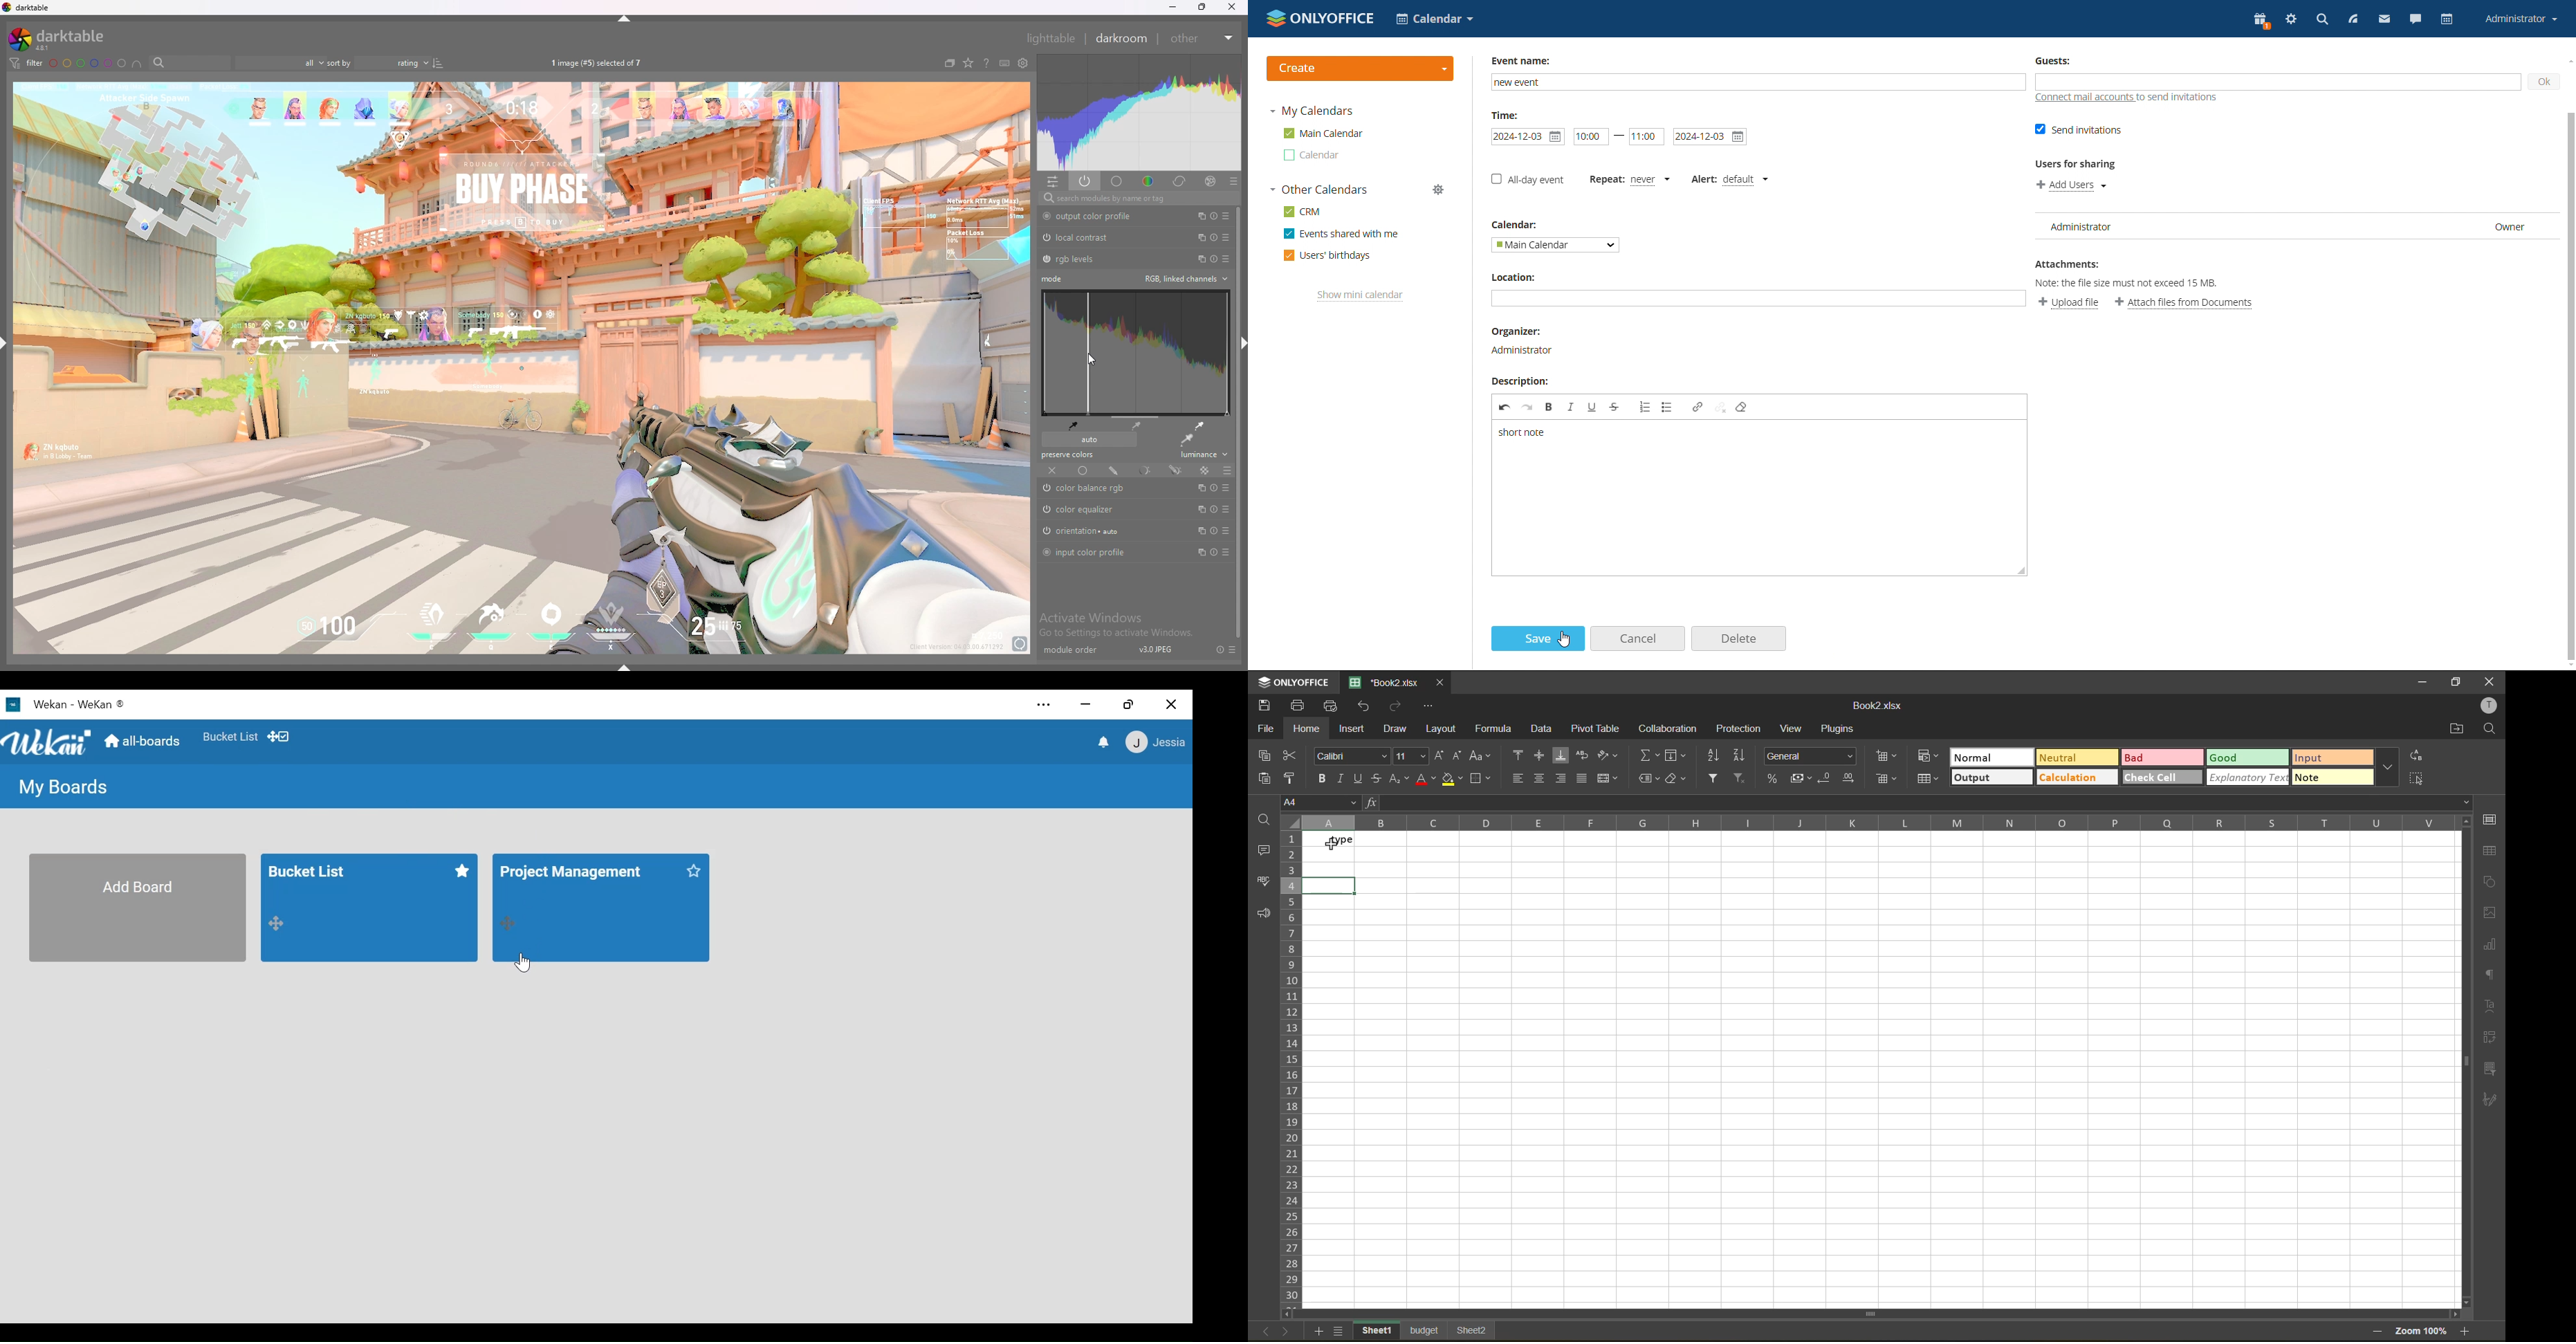  I want to click on luminance, so click(1201, 456).